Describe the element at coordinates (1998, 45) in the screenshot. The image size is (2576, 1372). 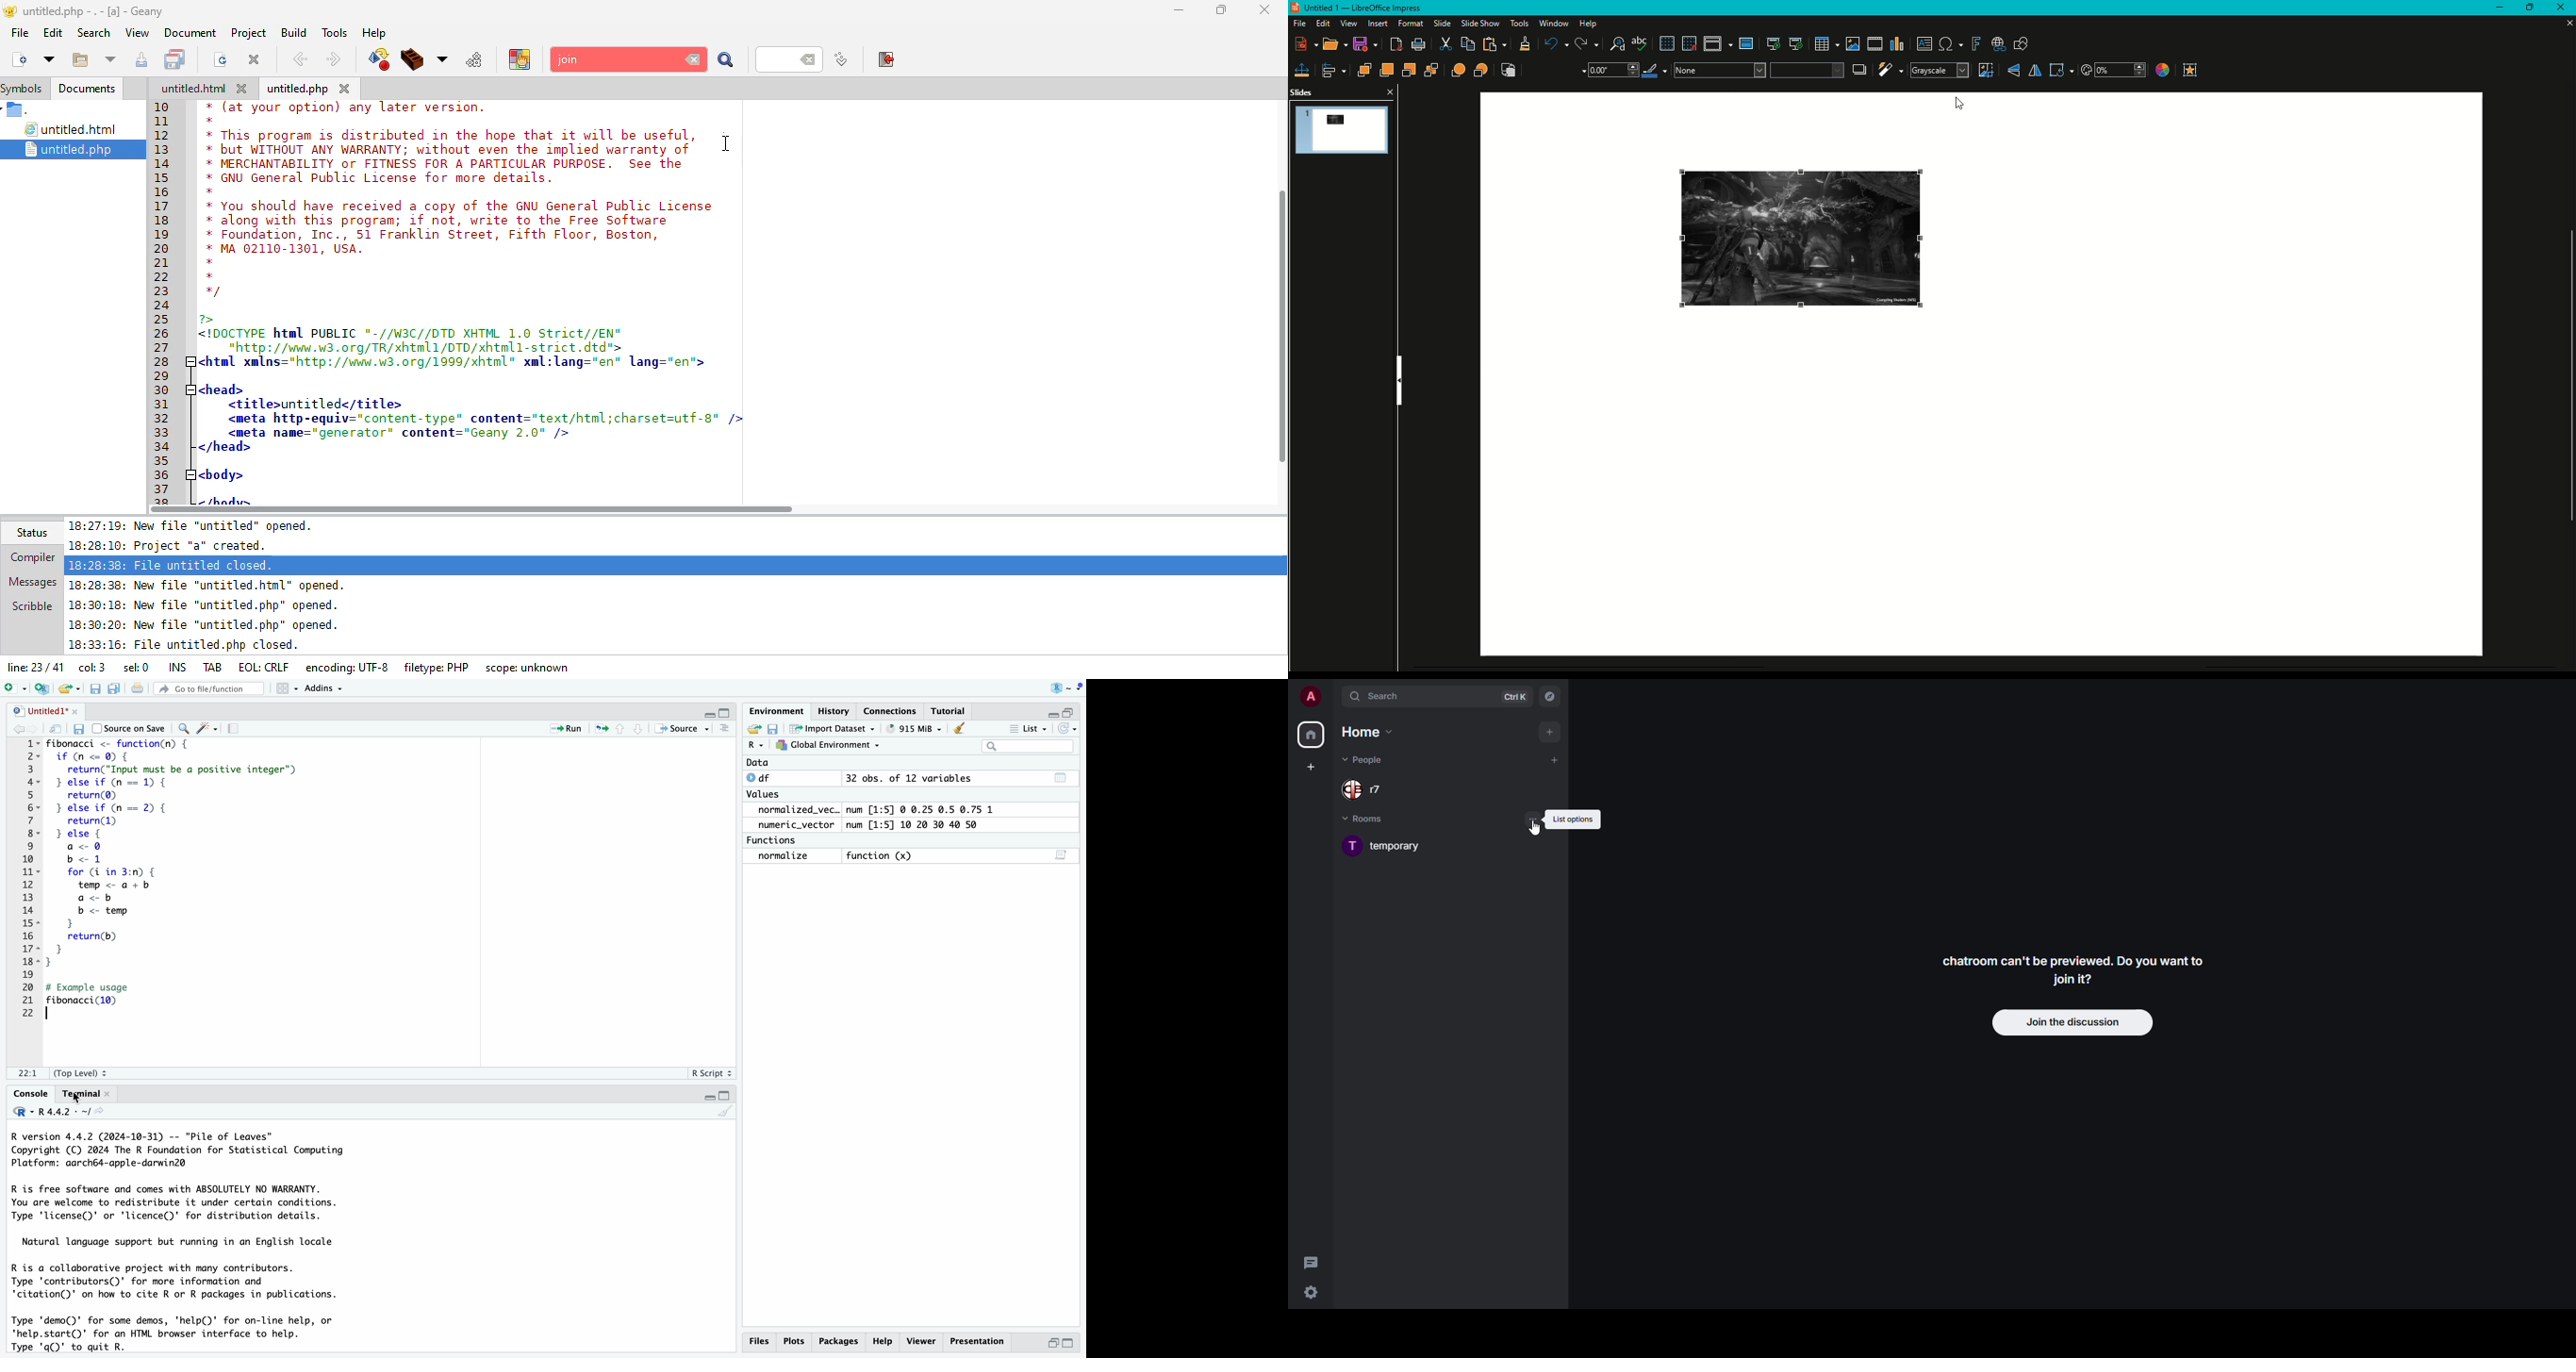
I see `Hyperlink` at that location.